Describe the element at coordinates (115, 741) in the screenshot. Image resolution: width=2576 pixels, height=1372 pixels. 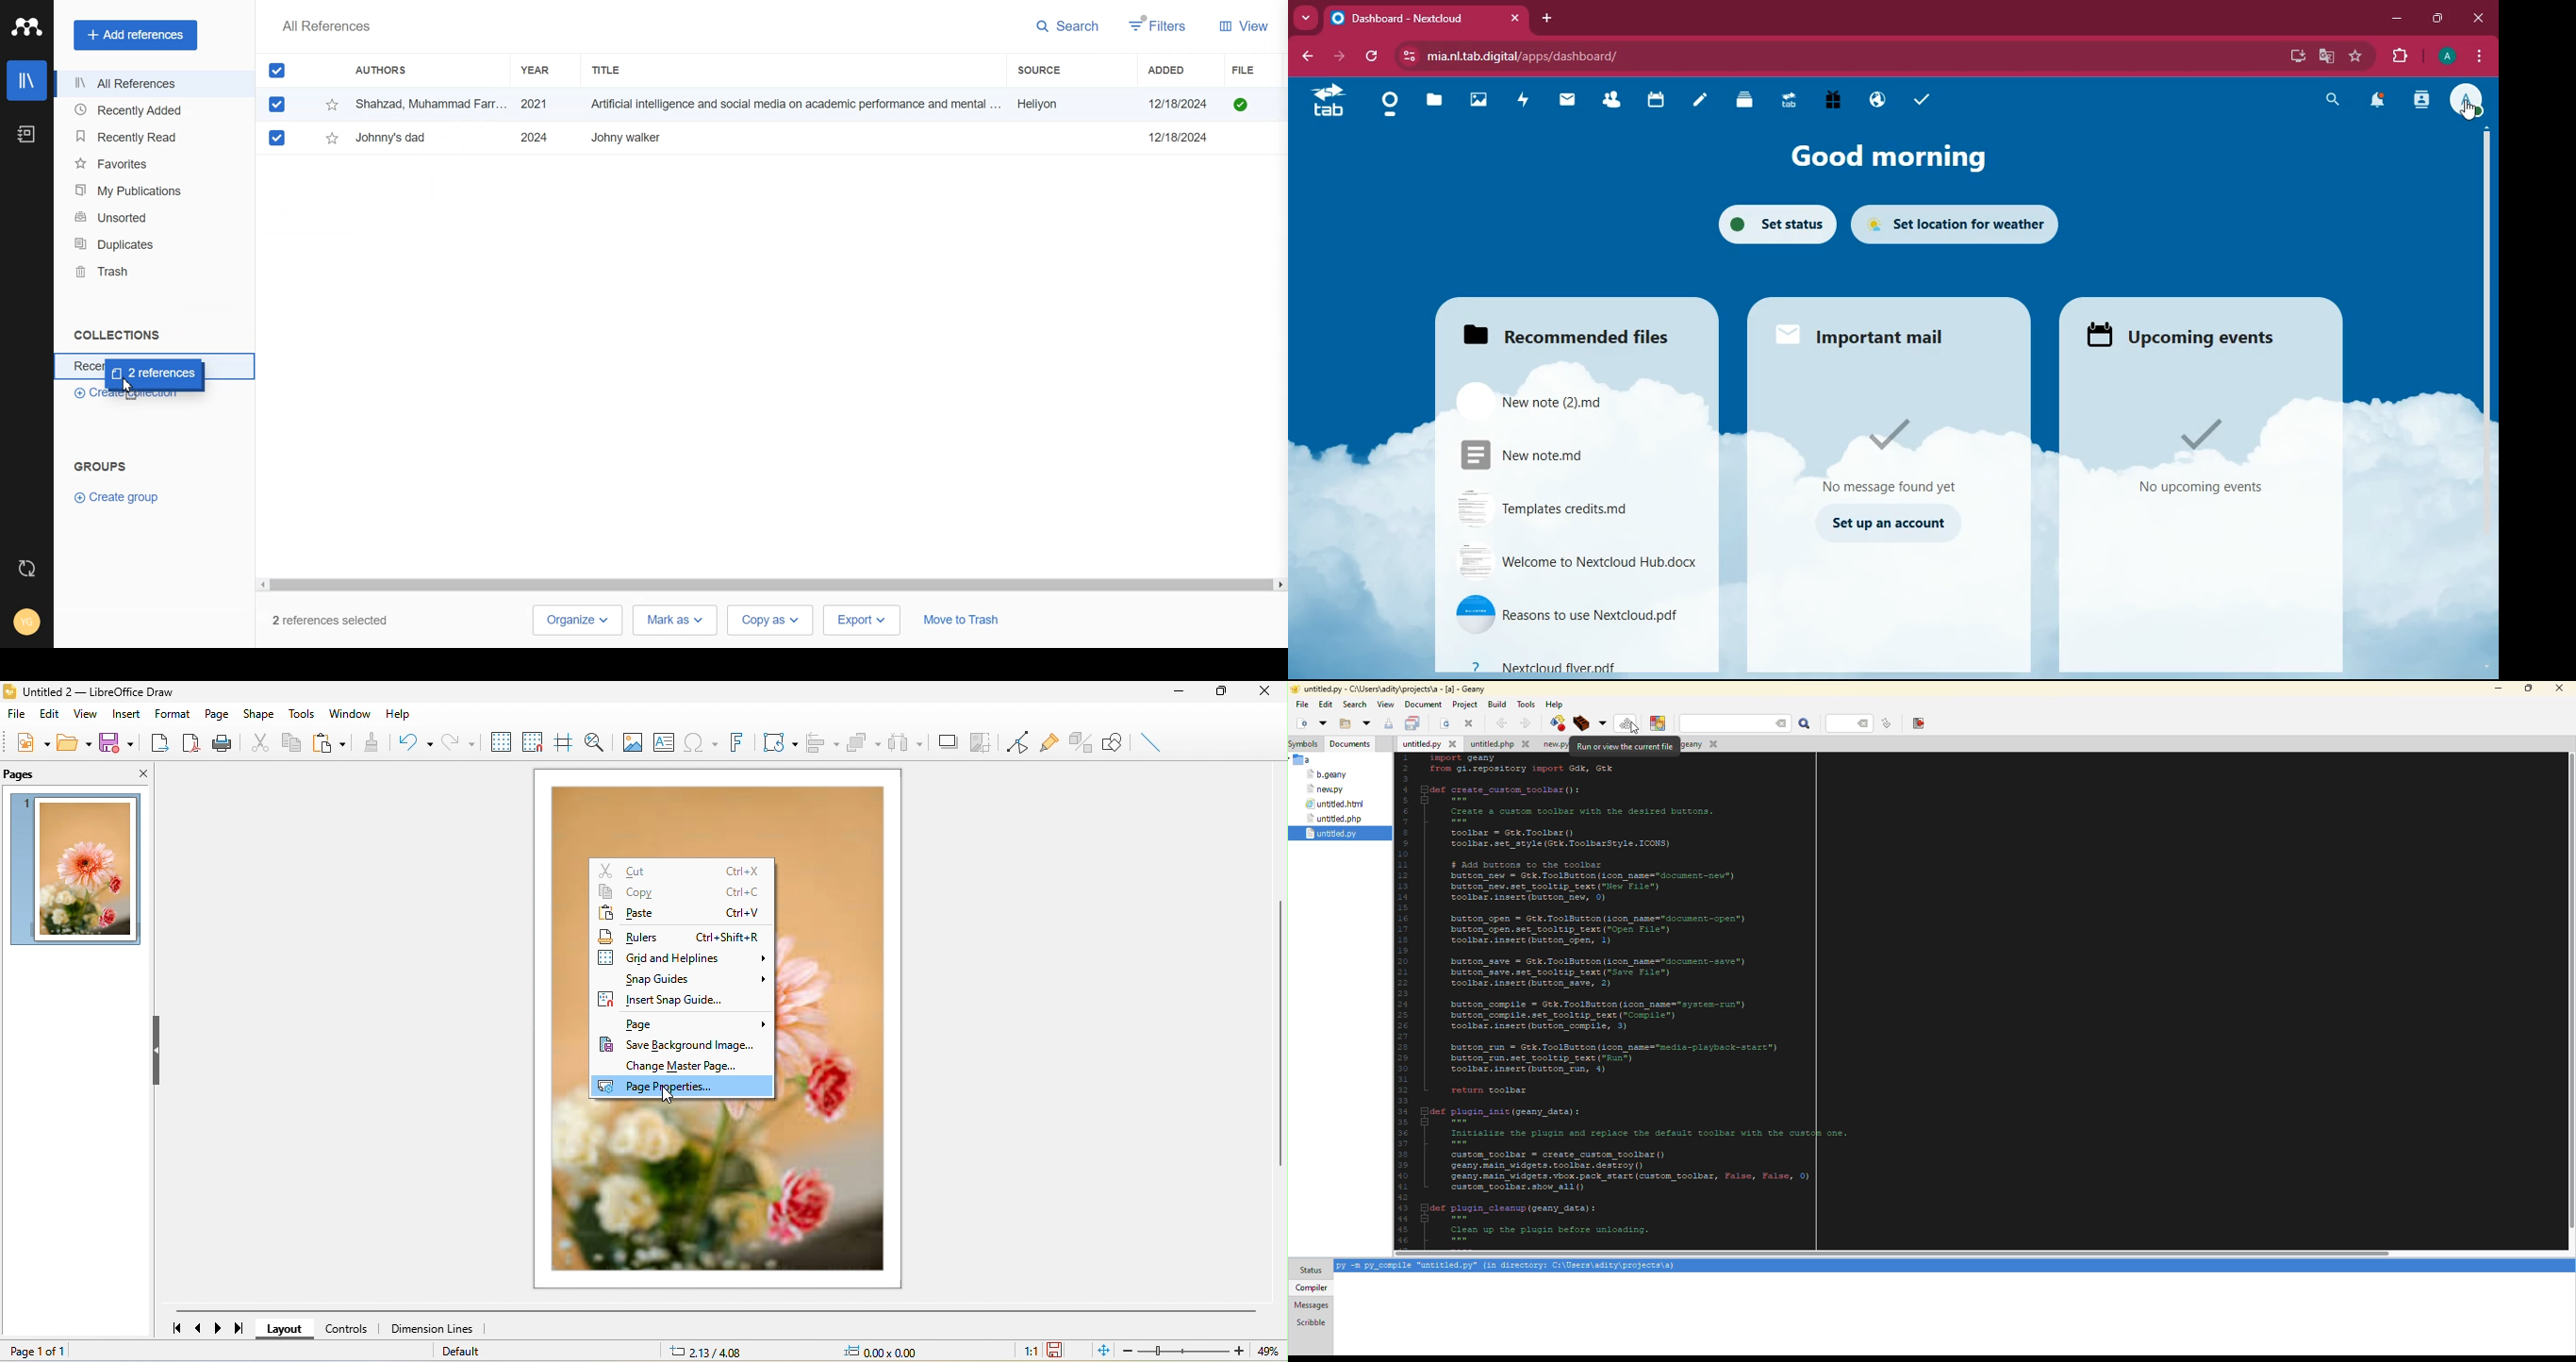
I see `save` at that location.